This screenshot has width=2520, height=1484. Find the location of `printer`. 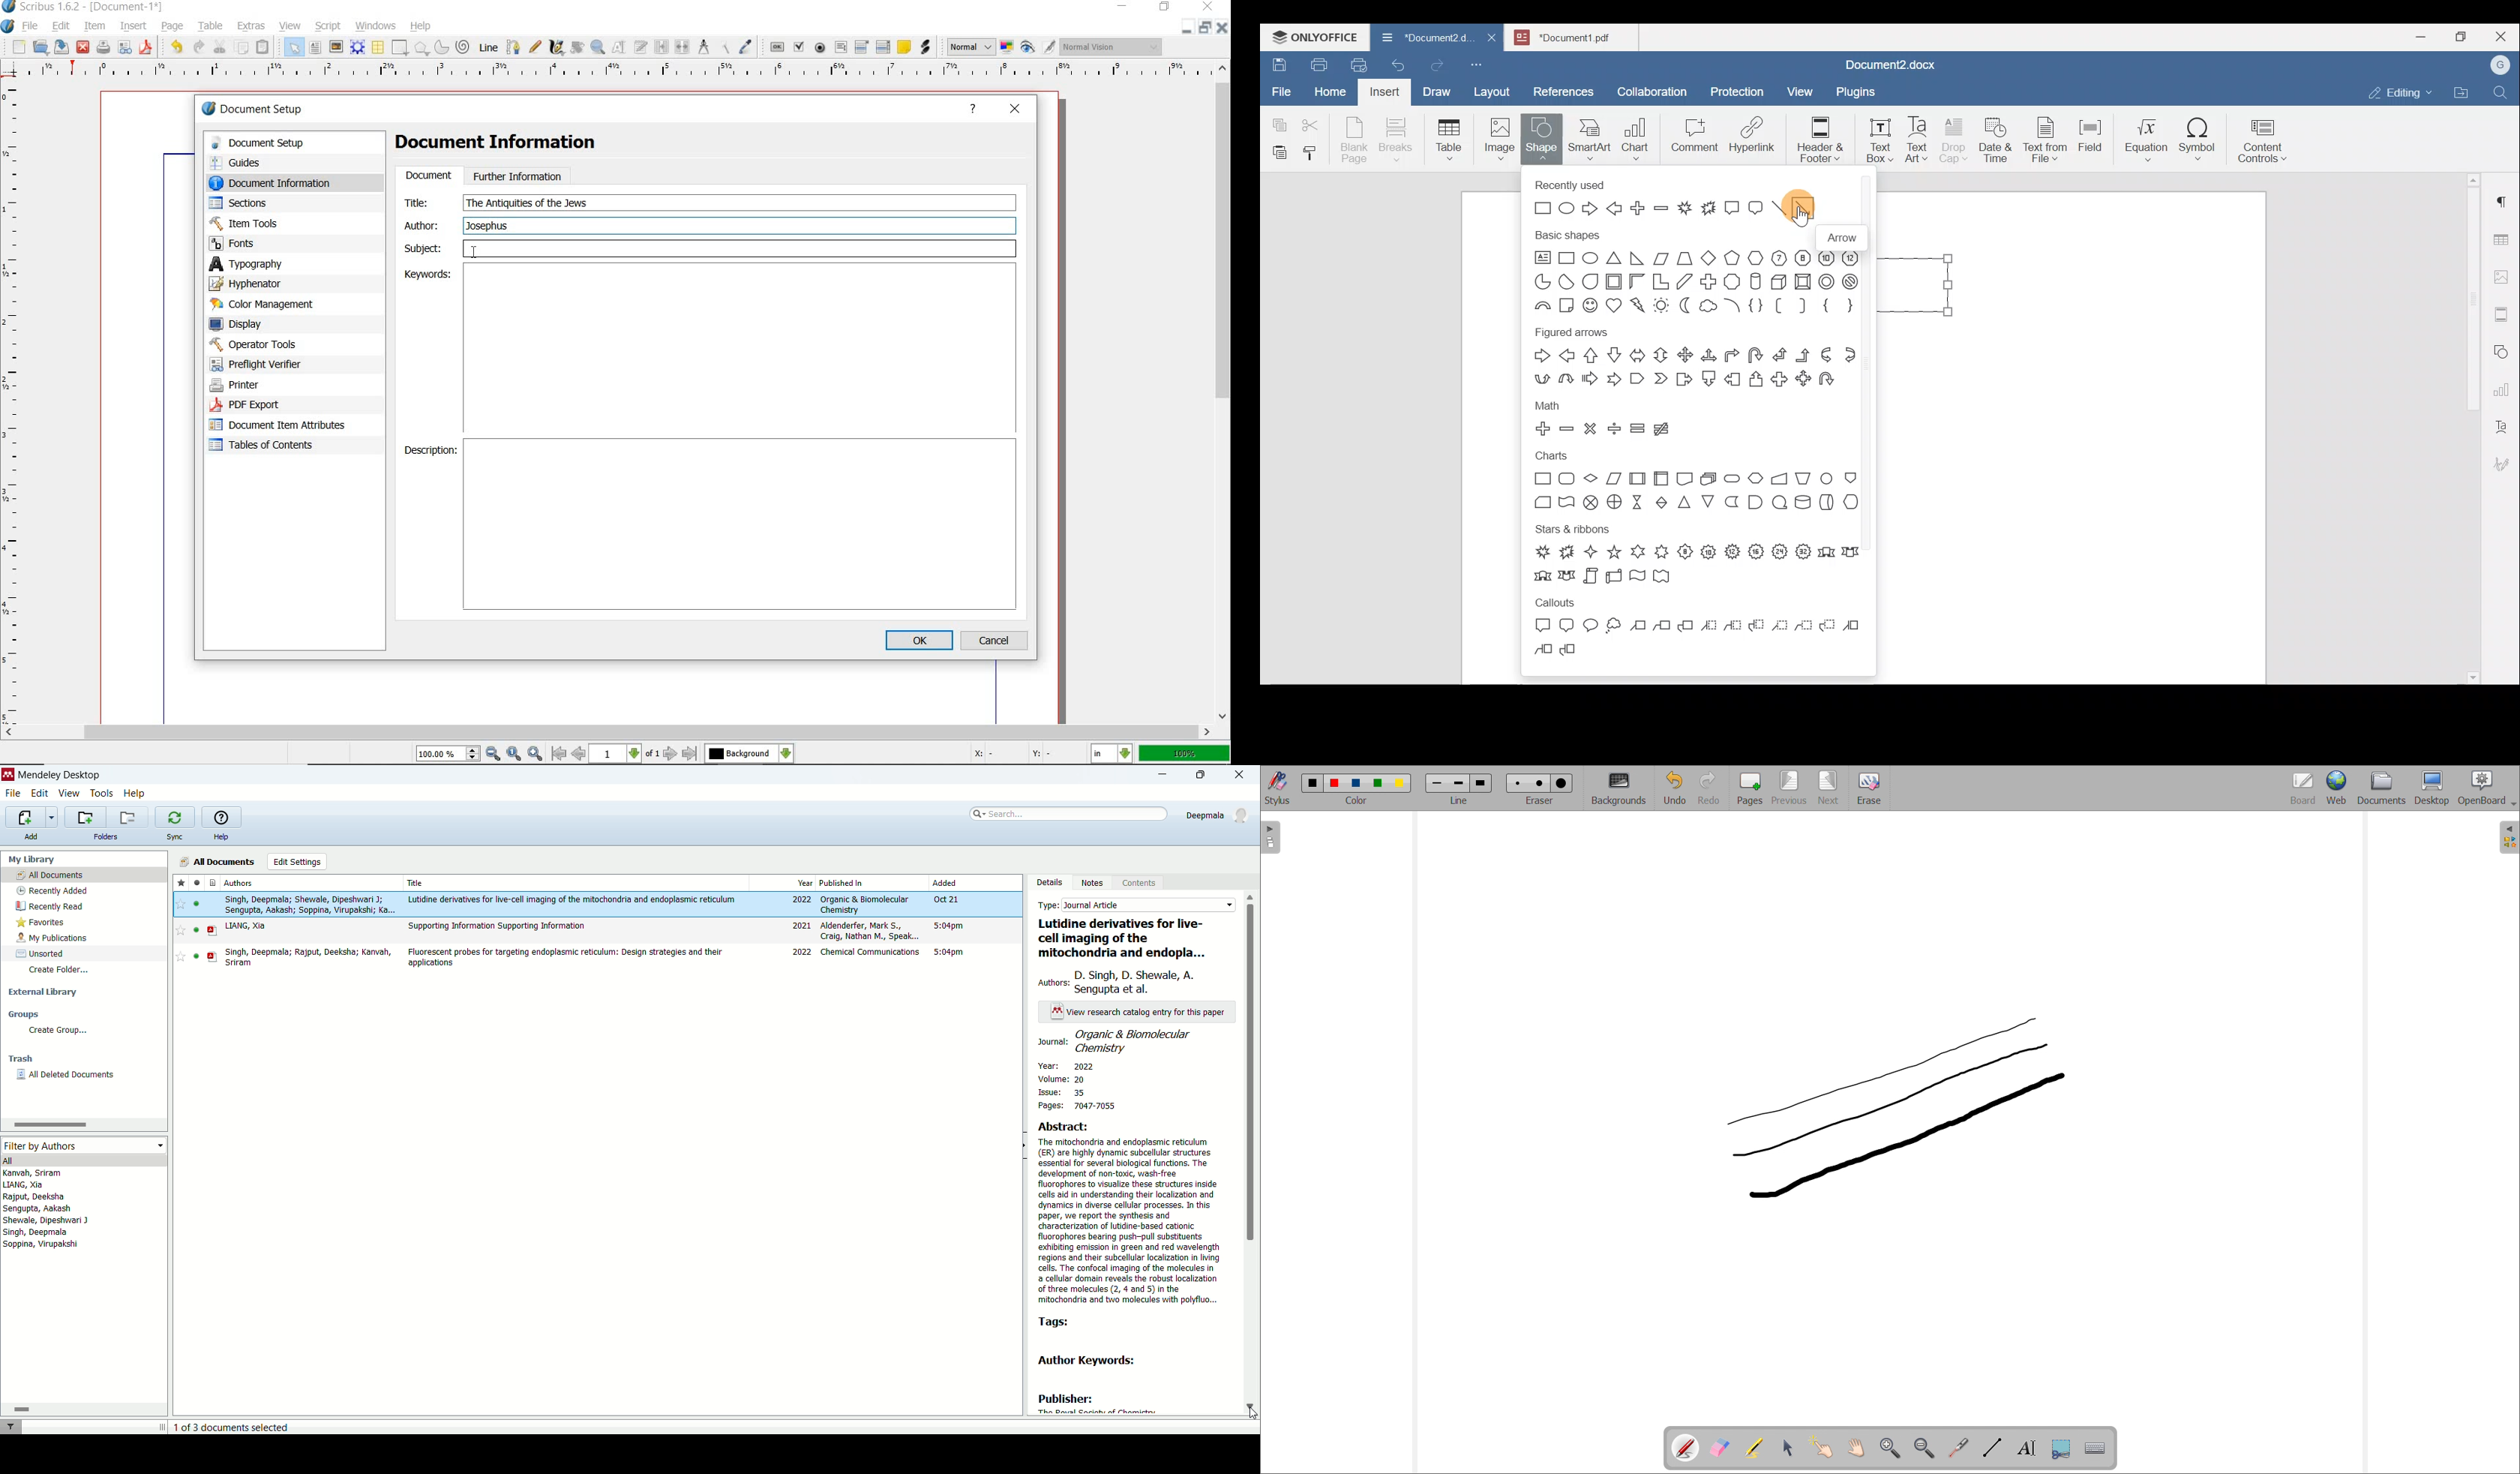

printer is located at coordinates (270, 385).